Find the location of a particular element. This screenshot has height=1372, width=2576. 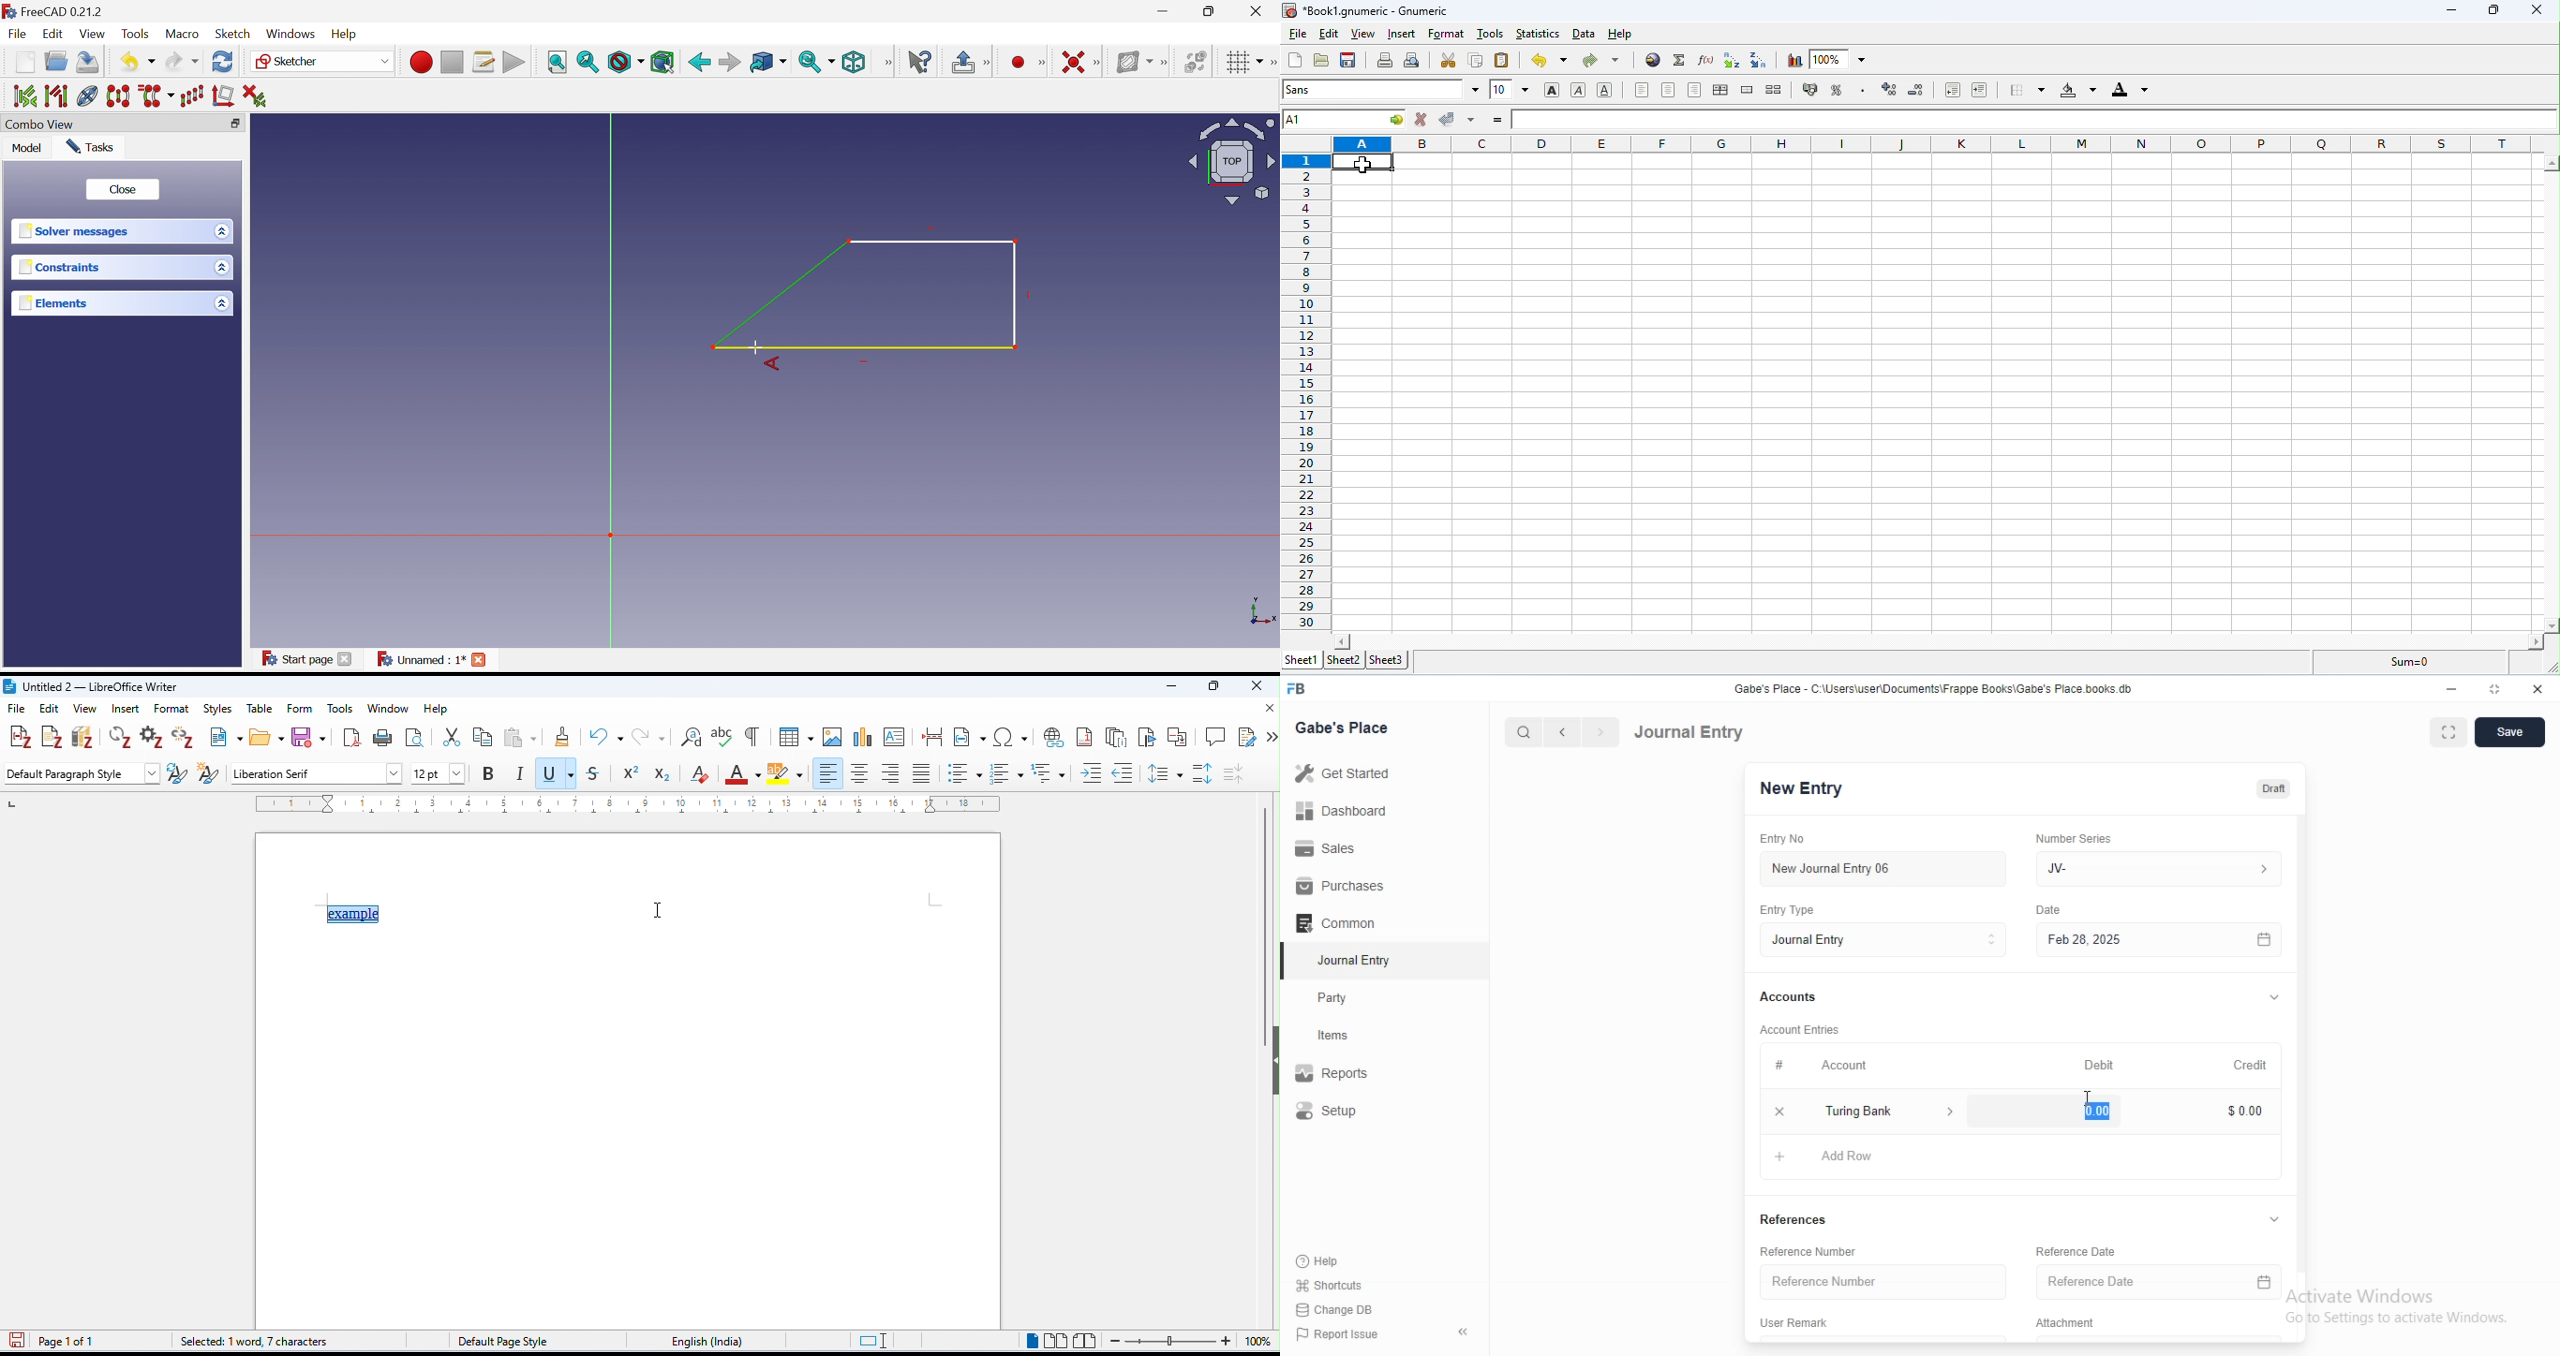

insert page break is located at coordinates (932, 736).